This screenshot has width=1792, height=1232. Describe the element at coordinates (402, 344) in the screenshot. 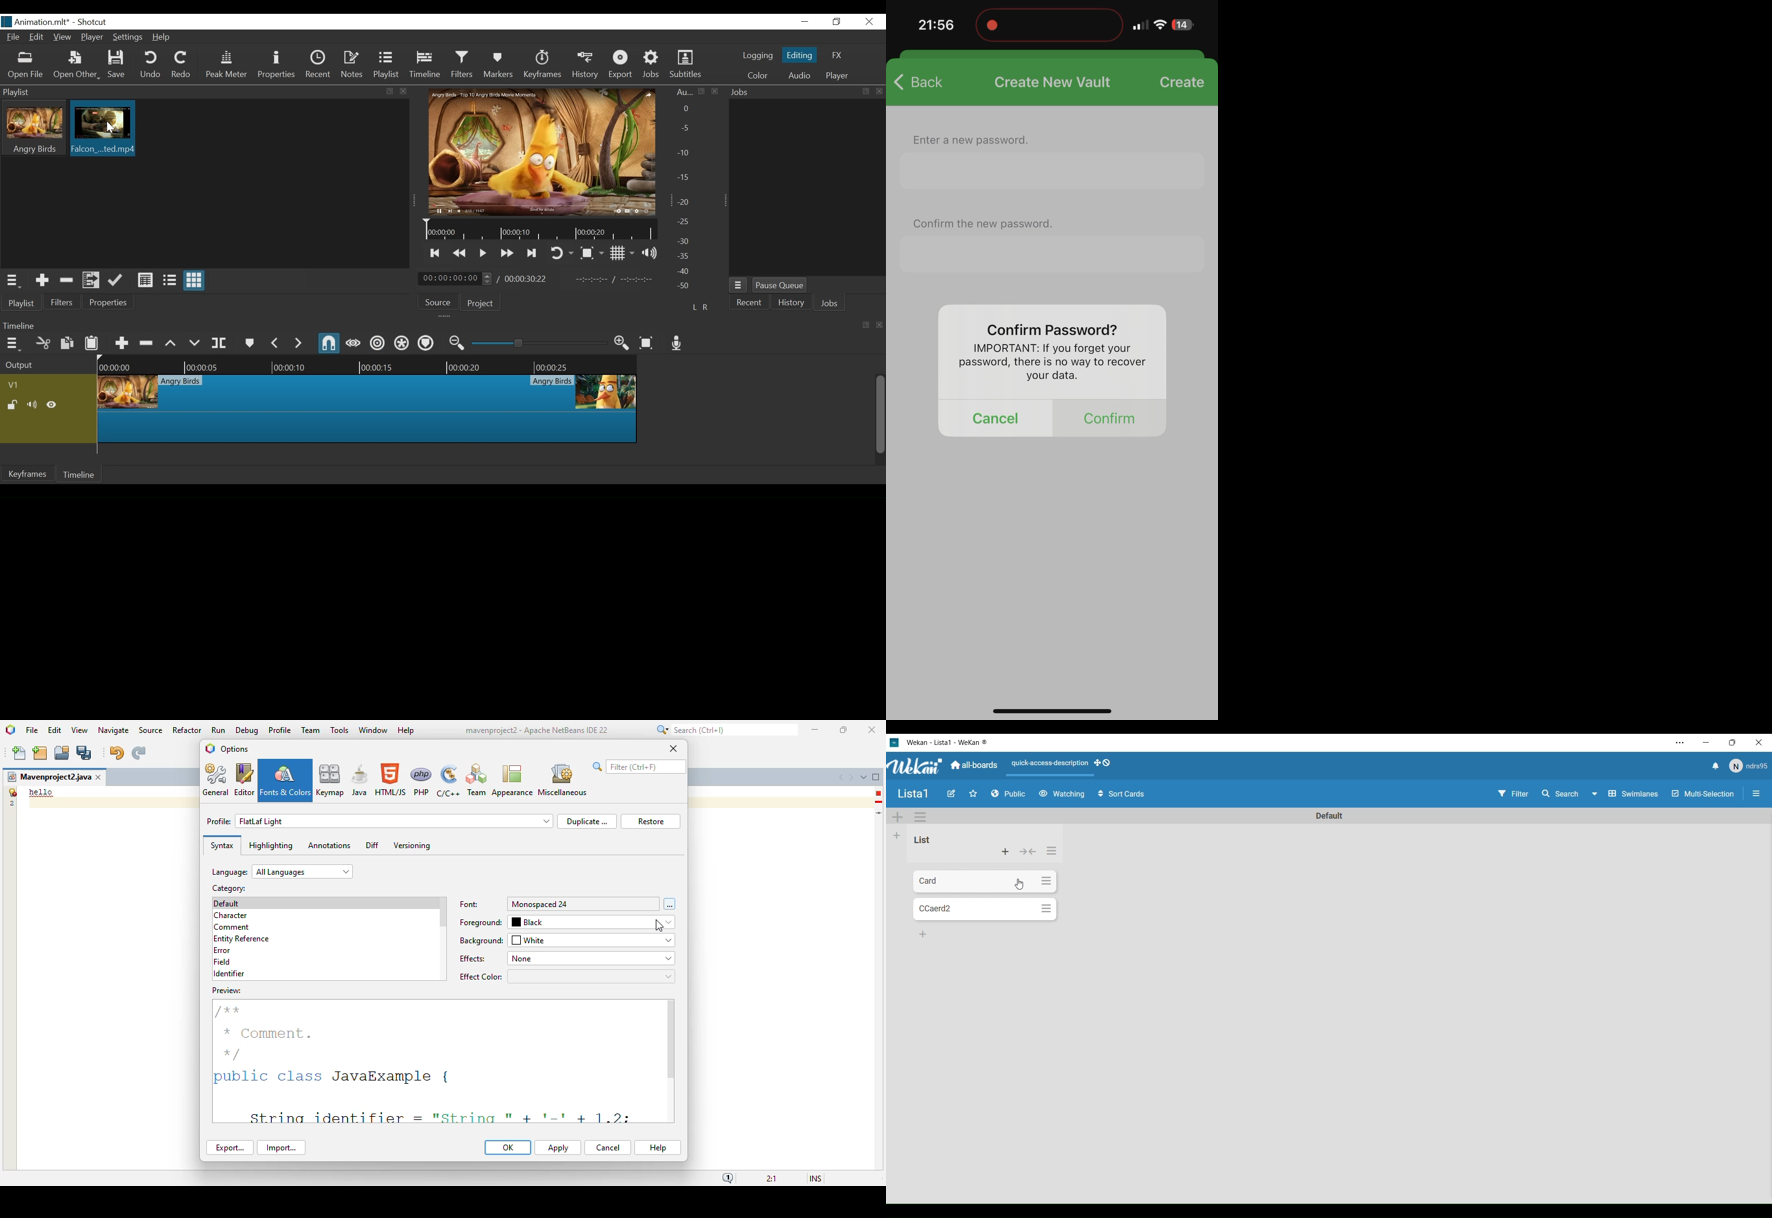

I see `Ripple all tracks` at that location.